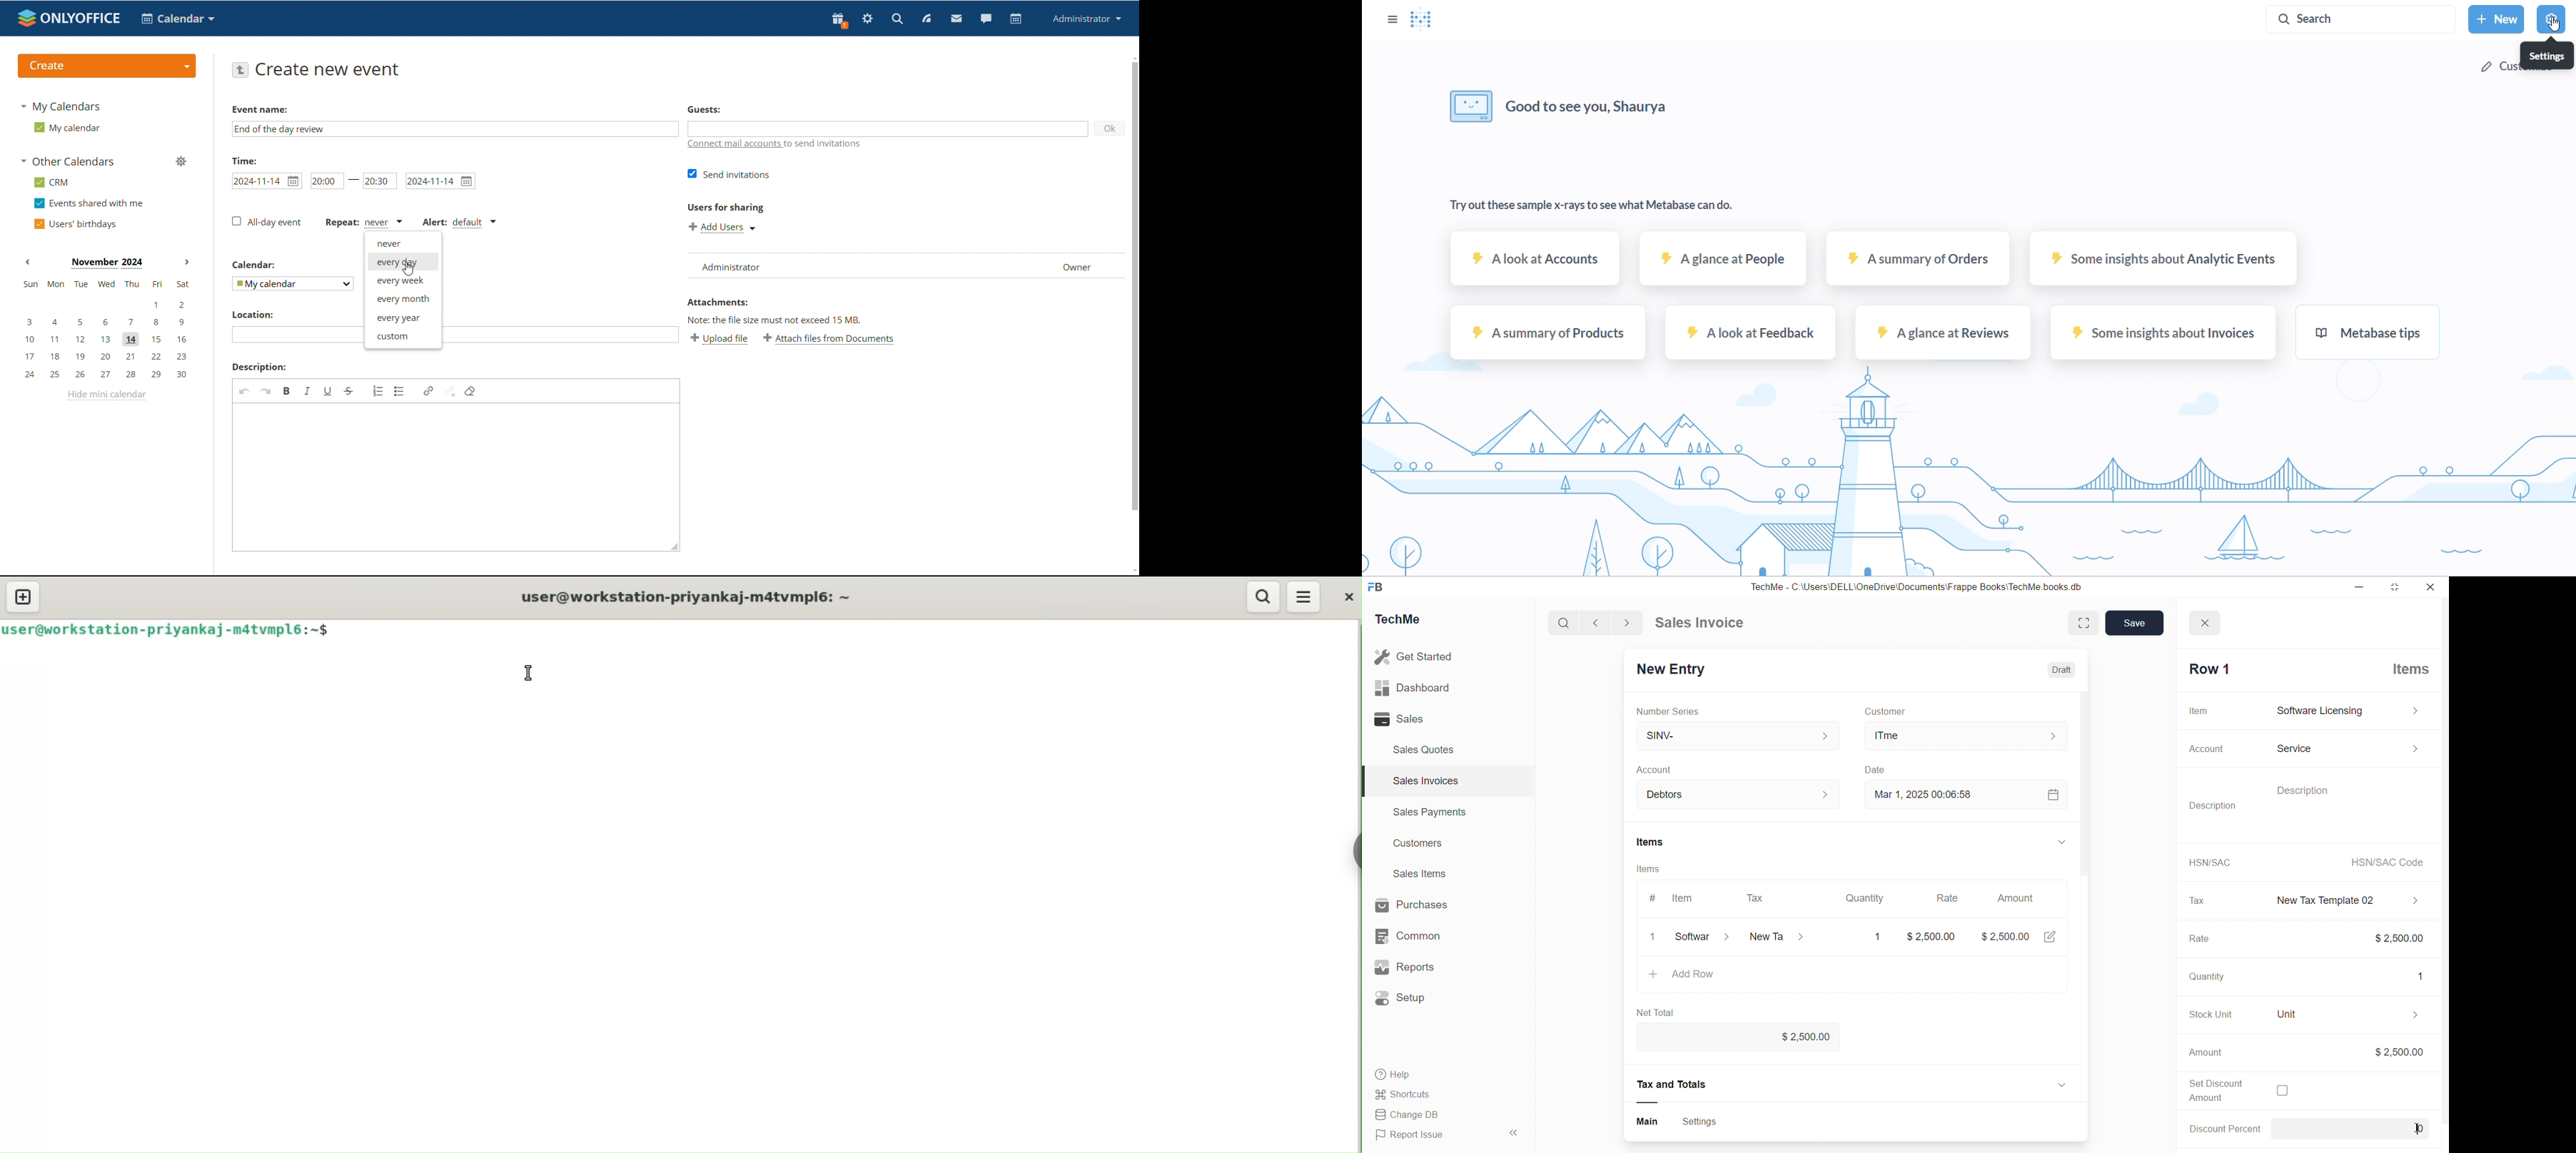  What do you see at coordinates (182, 163) in the screenshot?
I see `manage` at bounding box center [182, 163].